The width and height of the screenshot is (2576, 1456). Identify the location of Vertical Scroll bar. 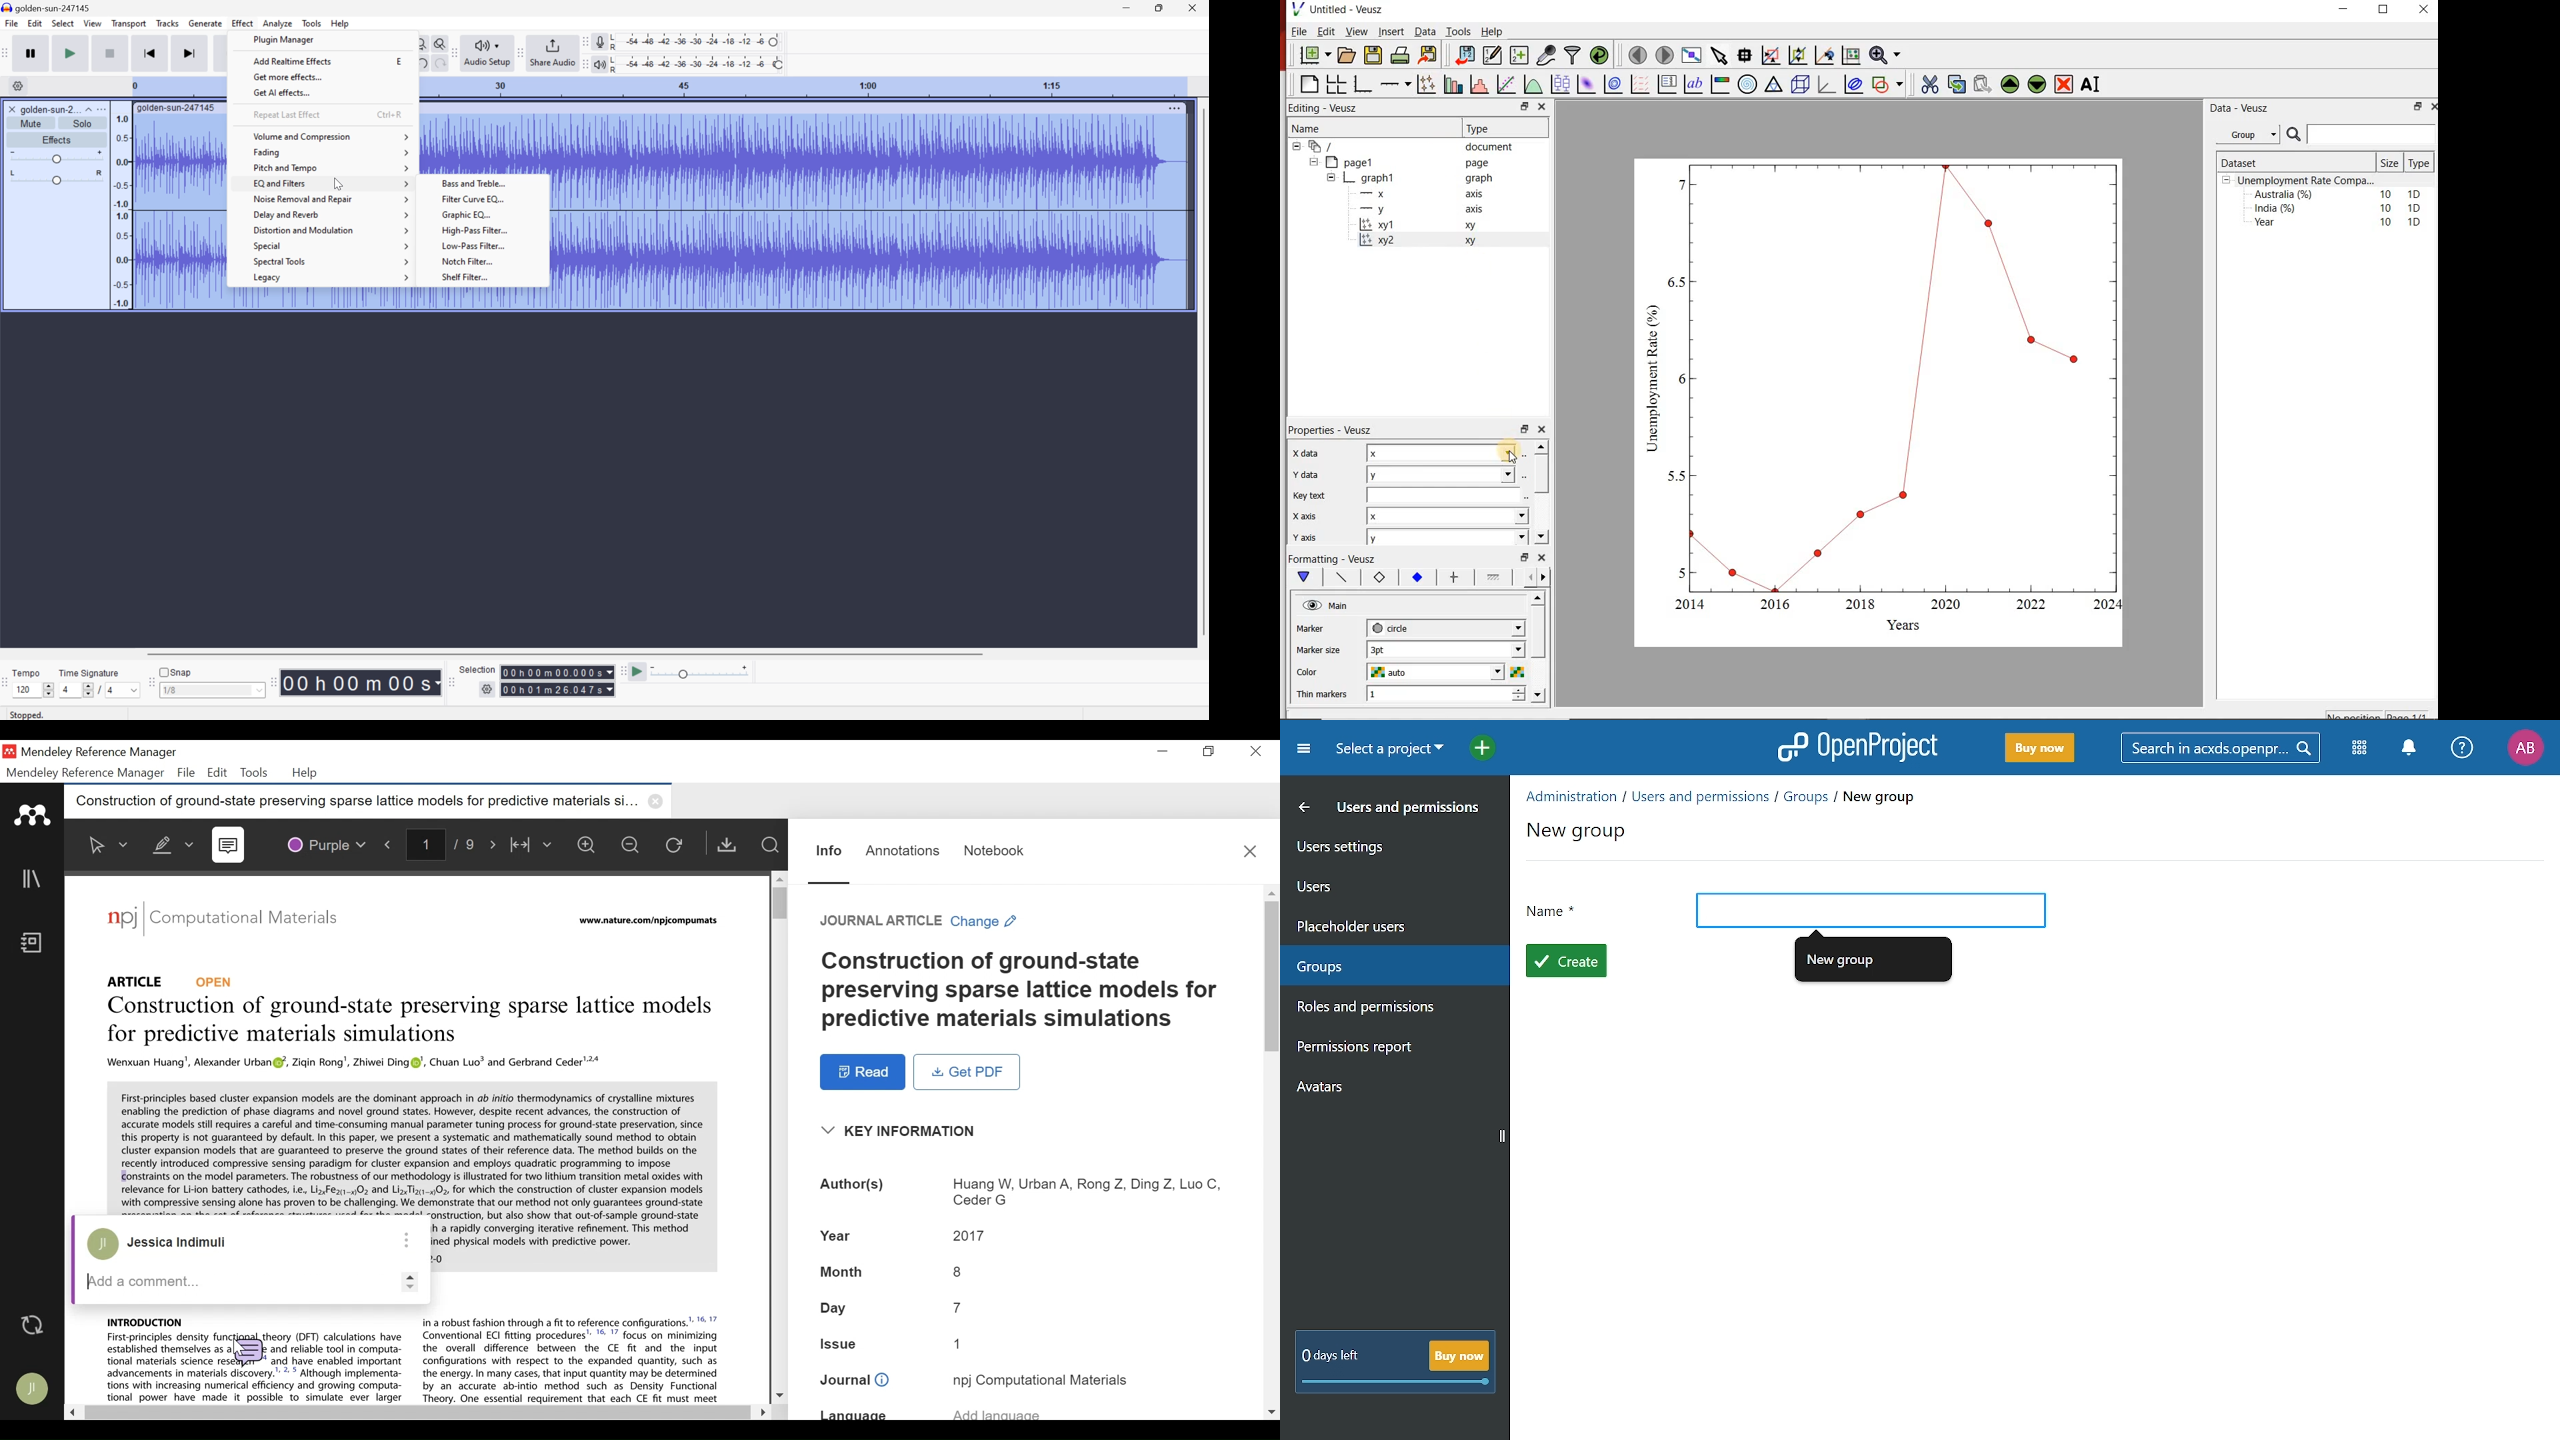
(777, 903).